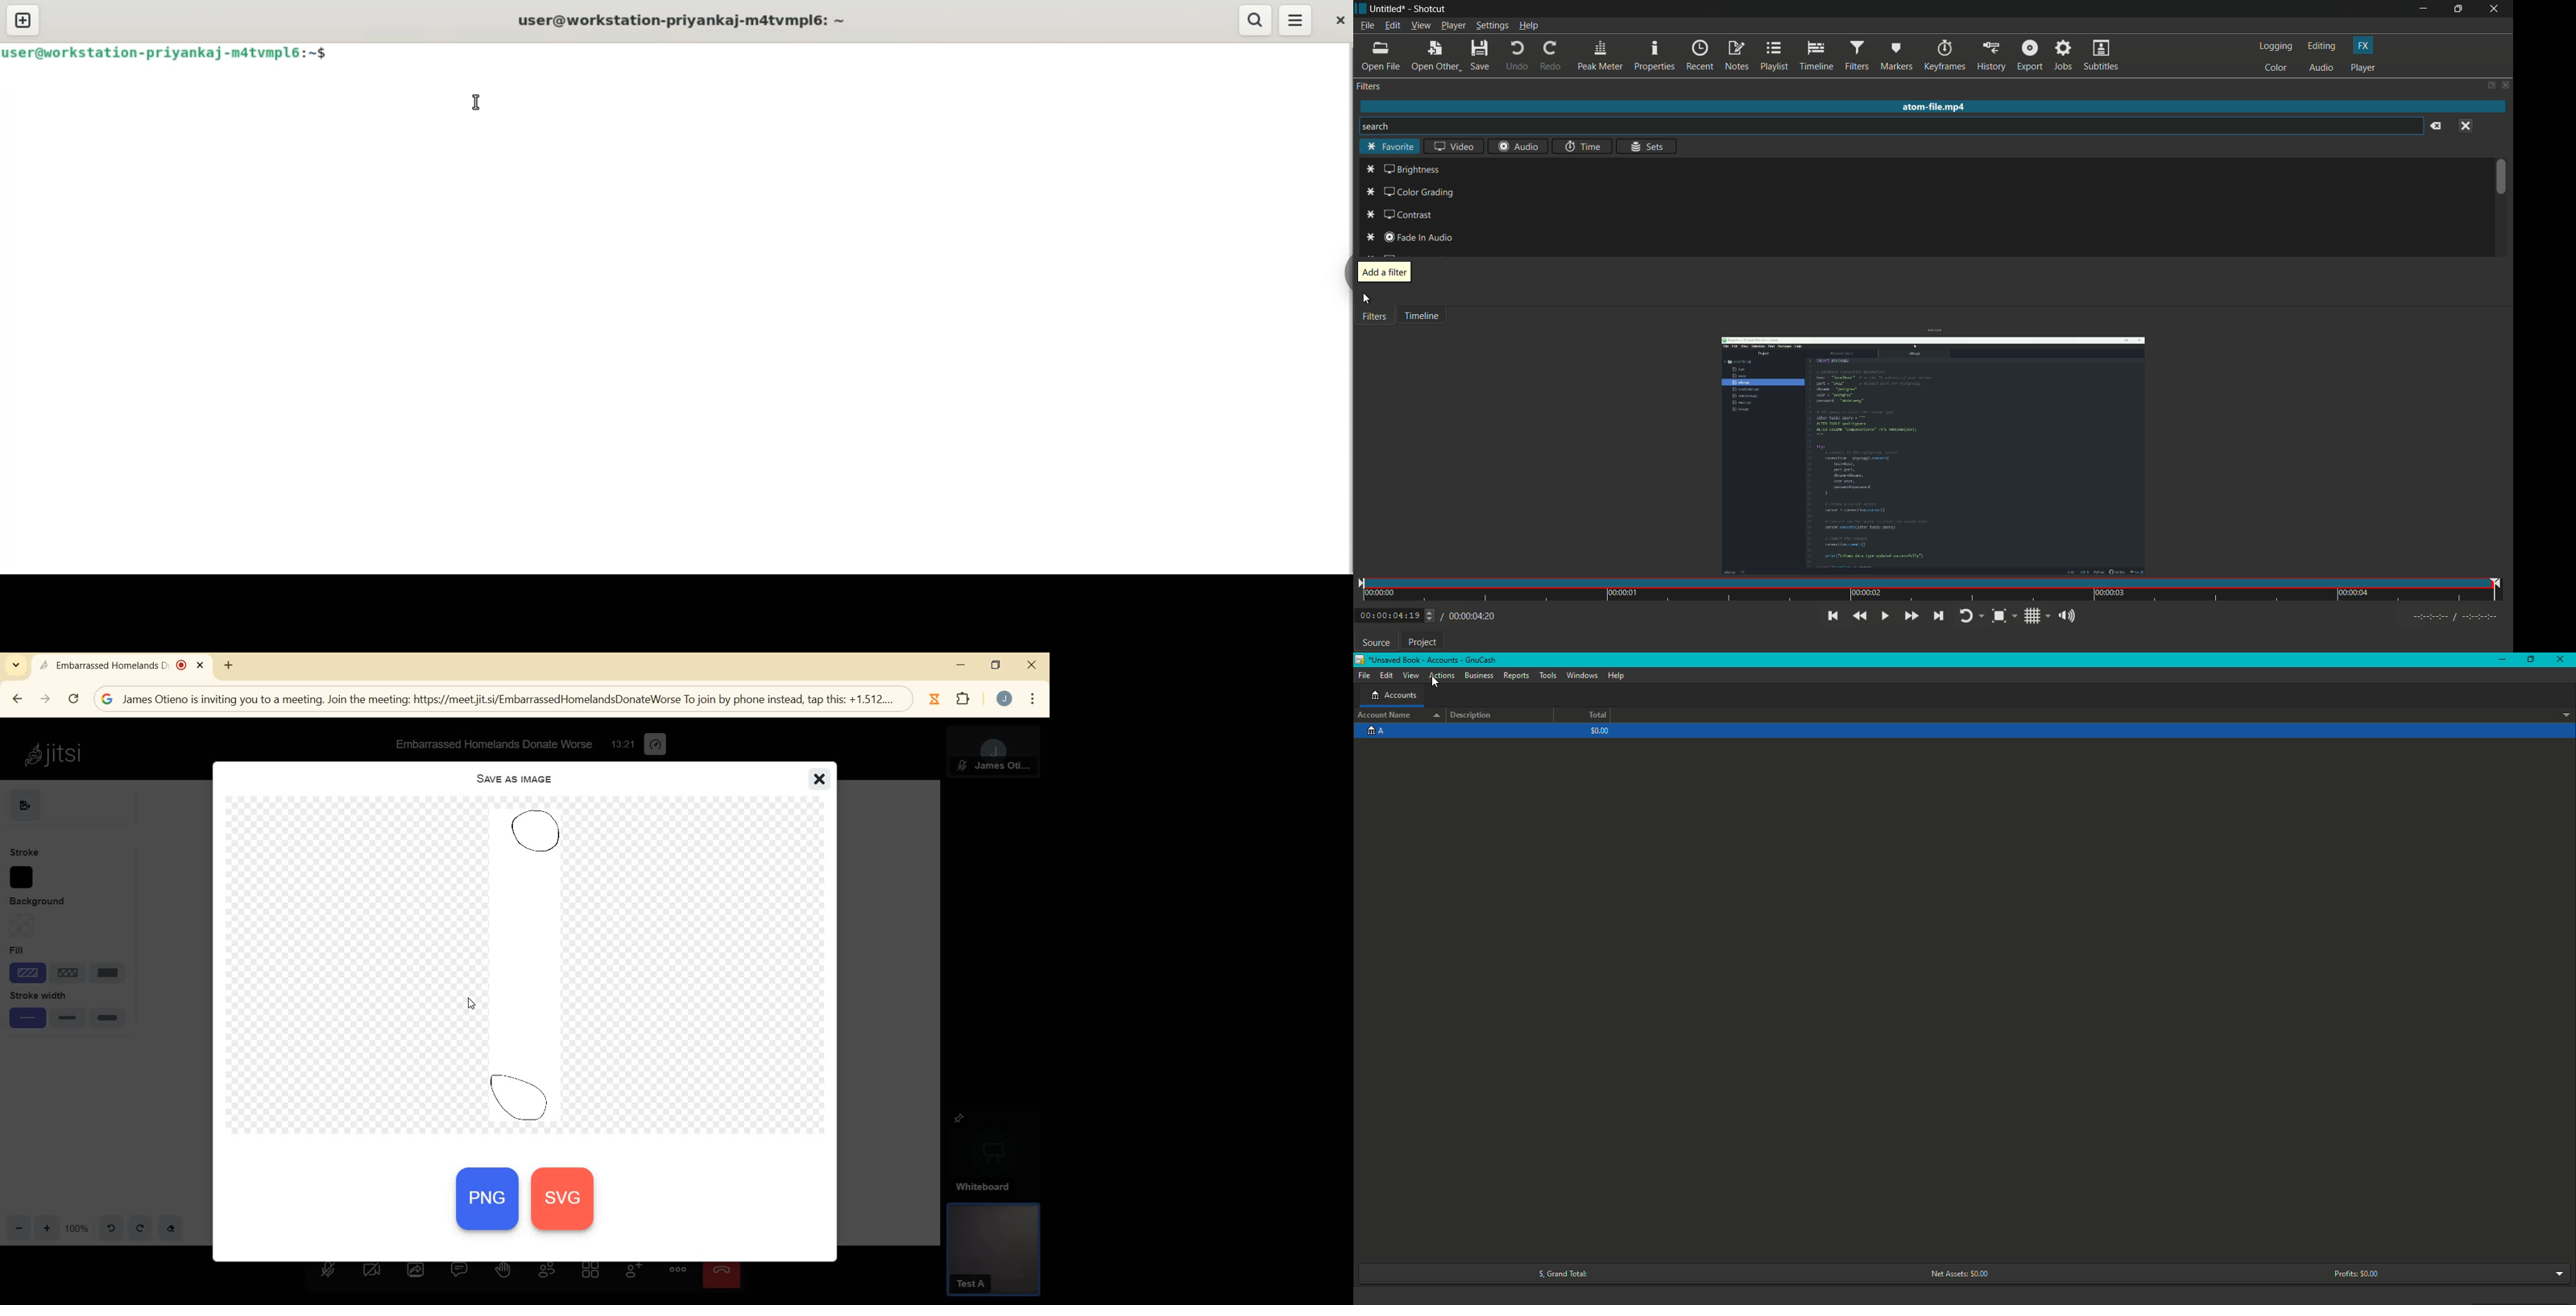 Image resolution: width=2576 pixels, height=1316 pixels. Describe the element at coordinates (1032, 698) in the screenshot. I see `menu` at that location.